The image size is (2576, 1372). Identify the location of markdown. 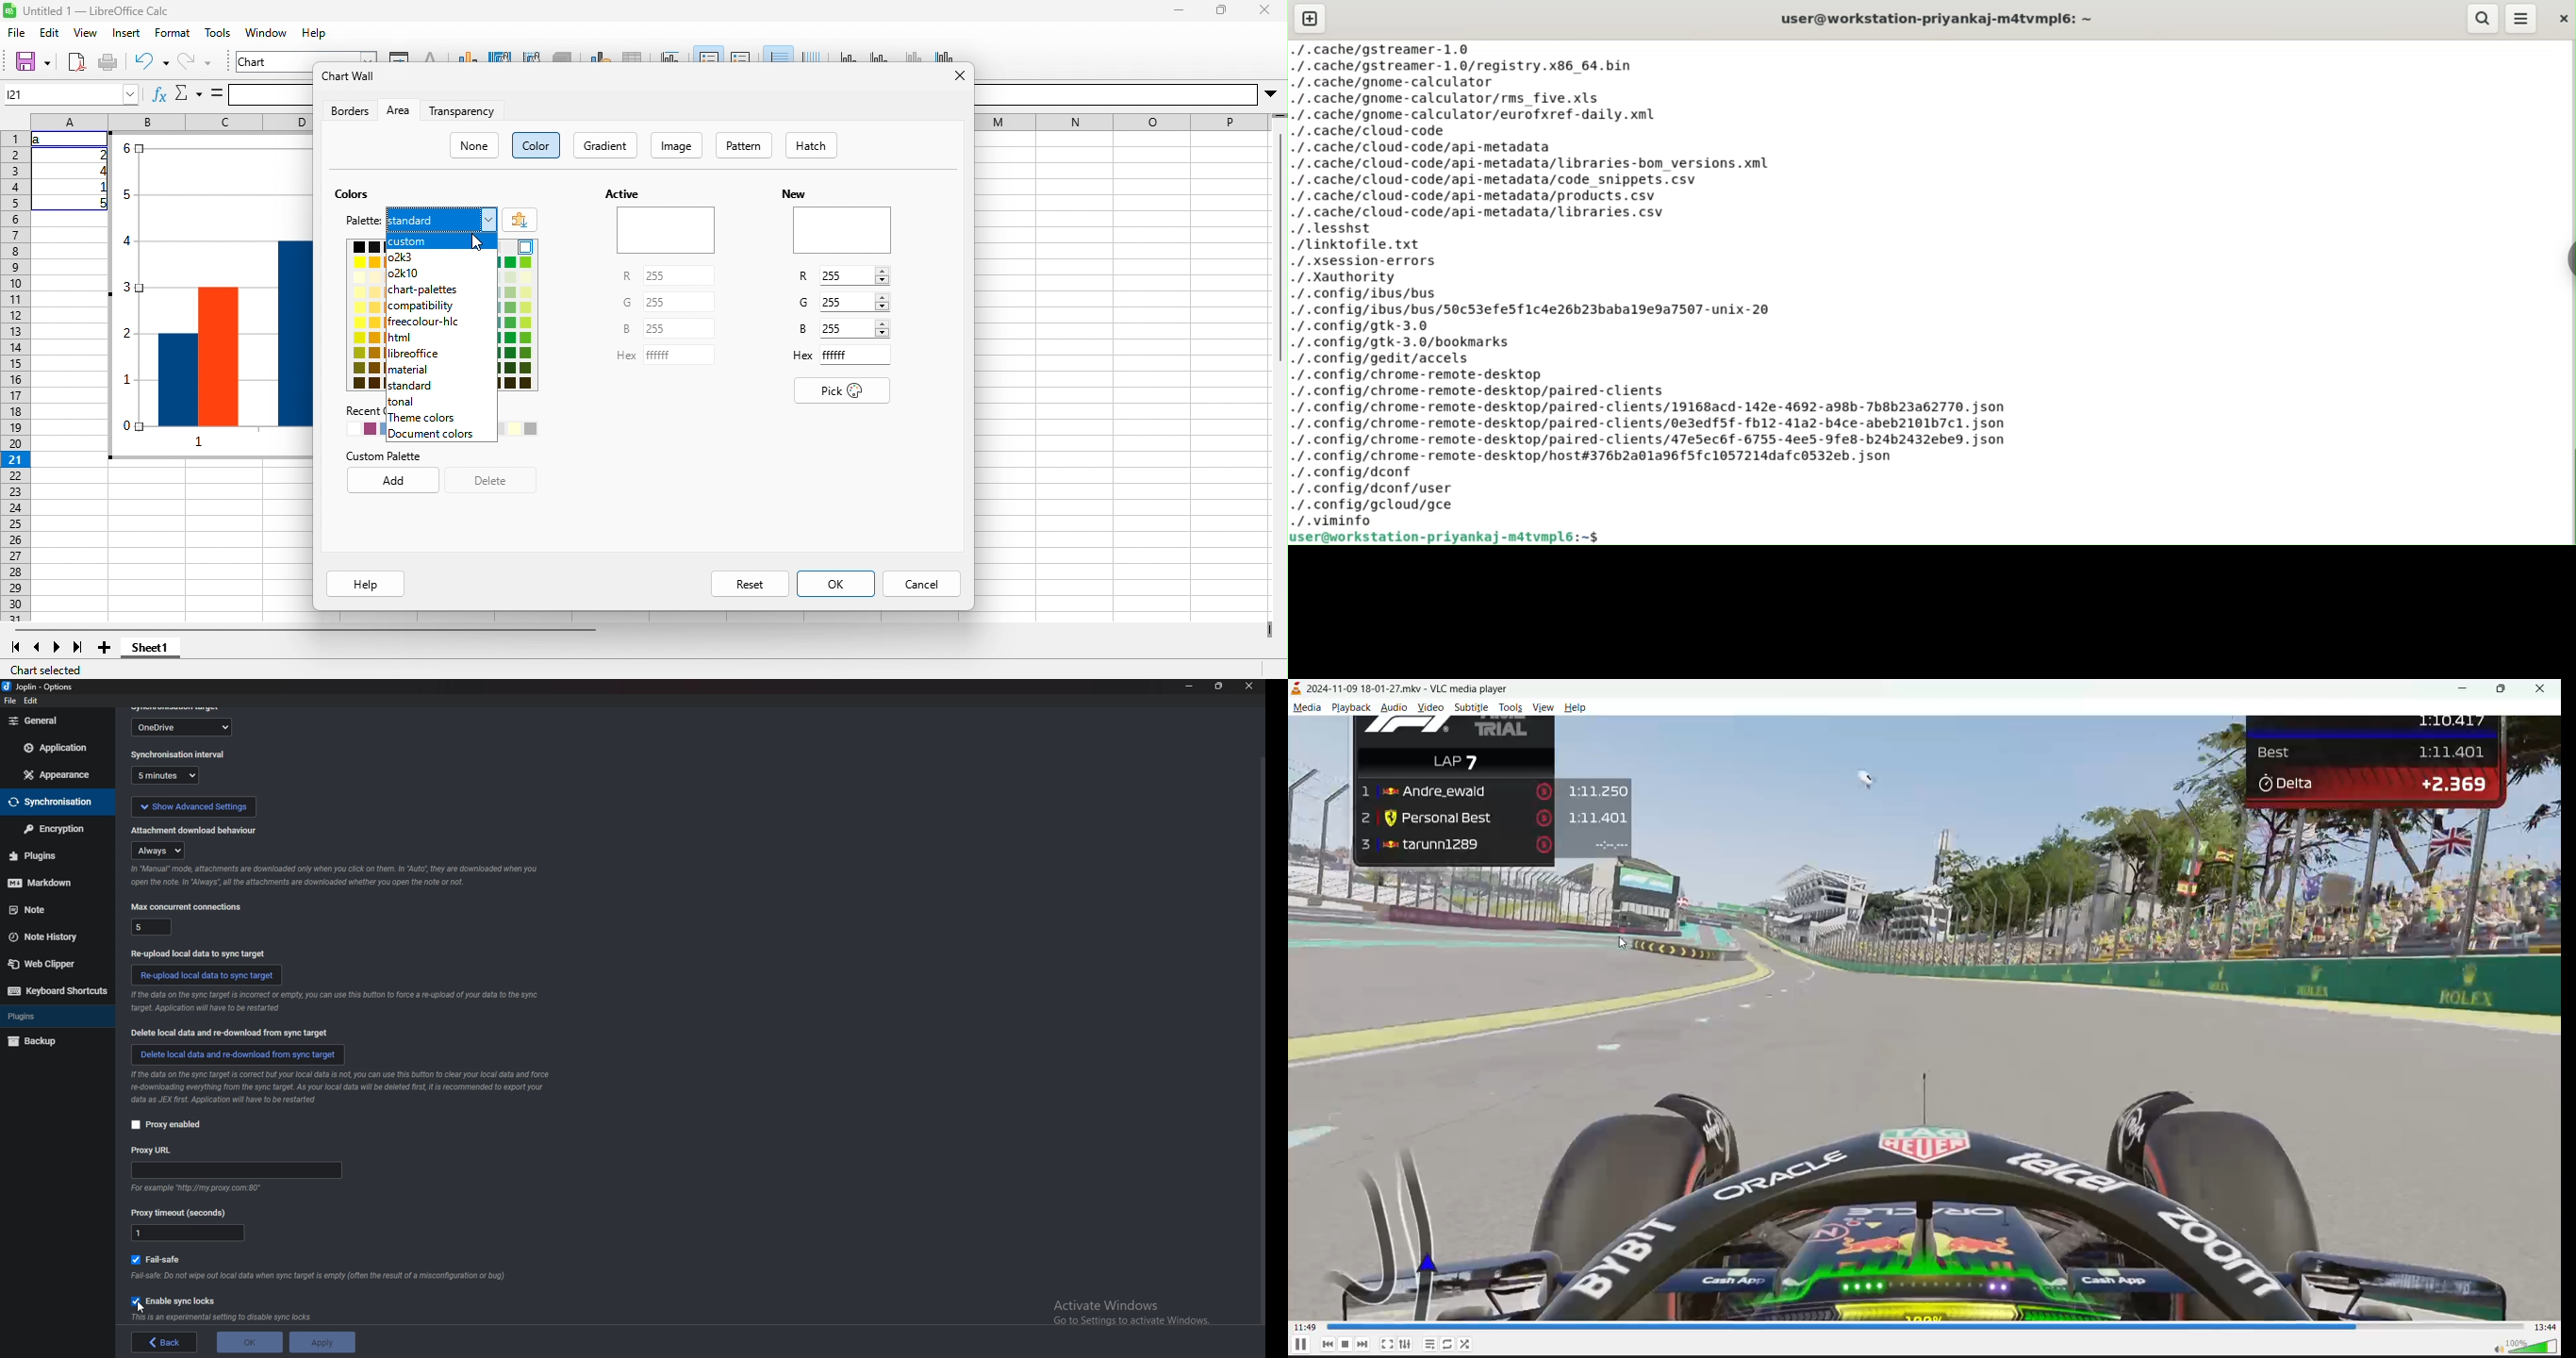
(47, 884).